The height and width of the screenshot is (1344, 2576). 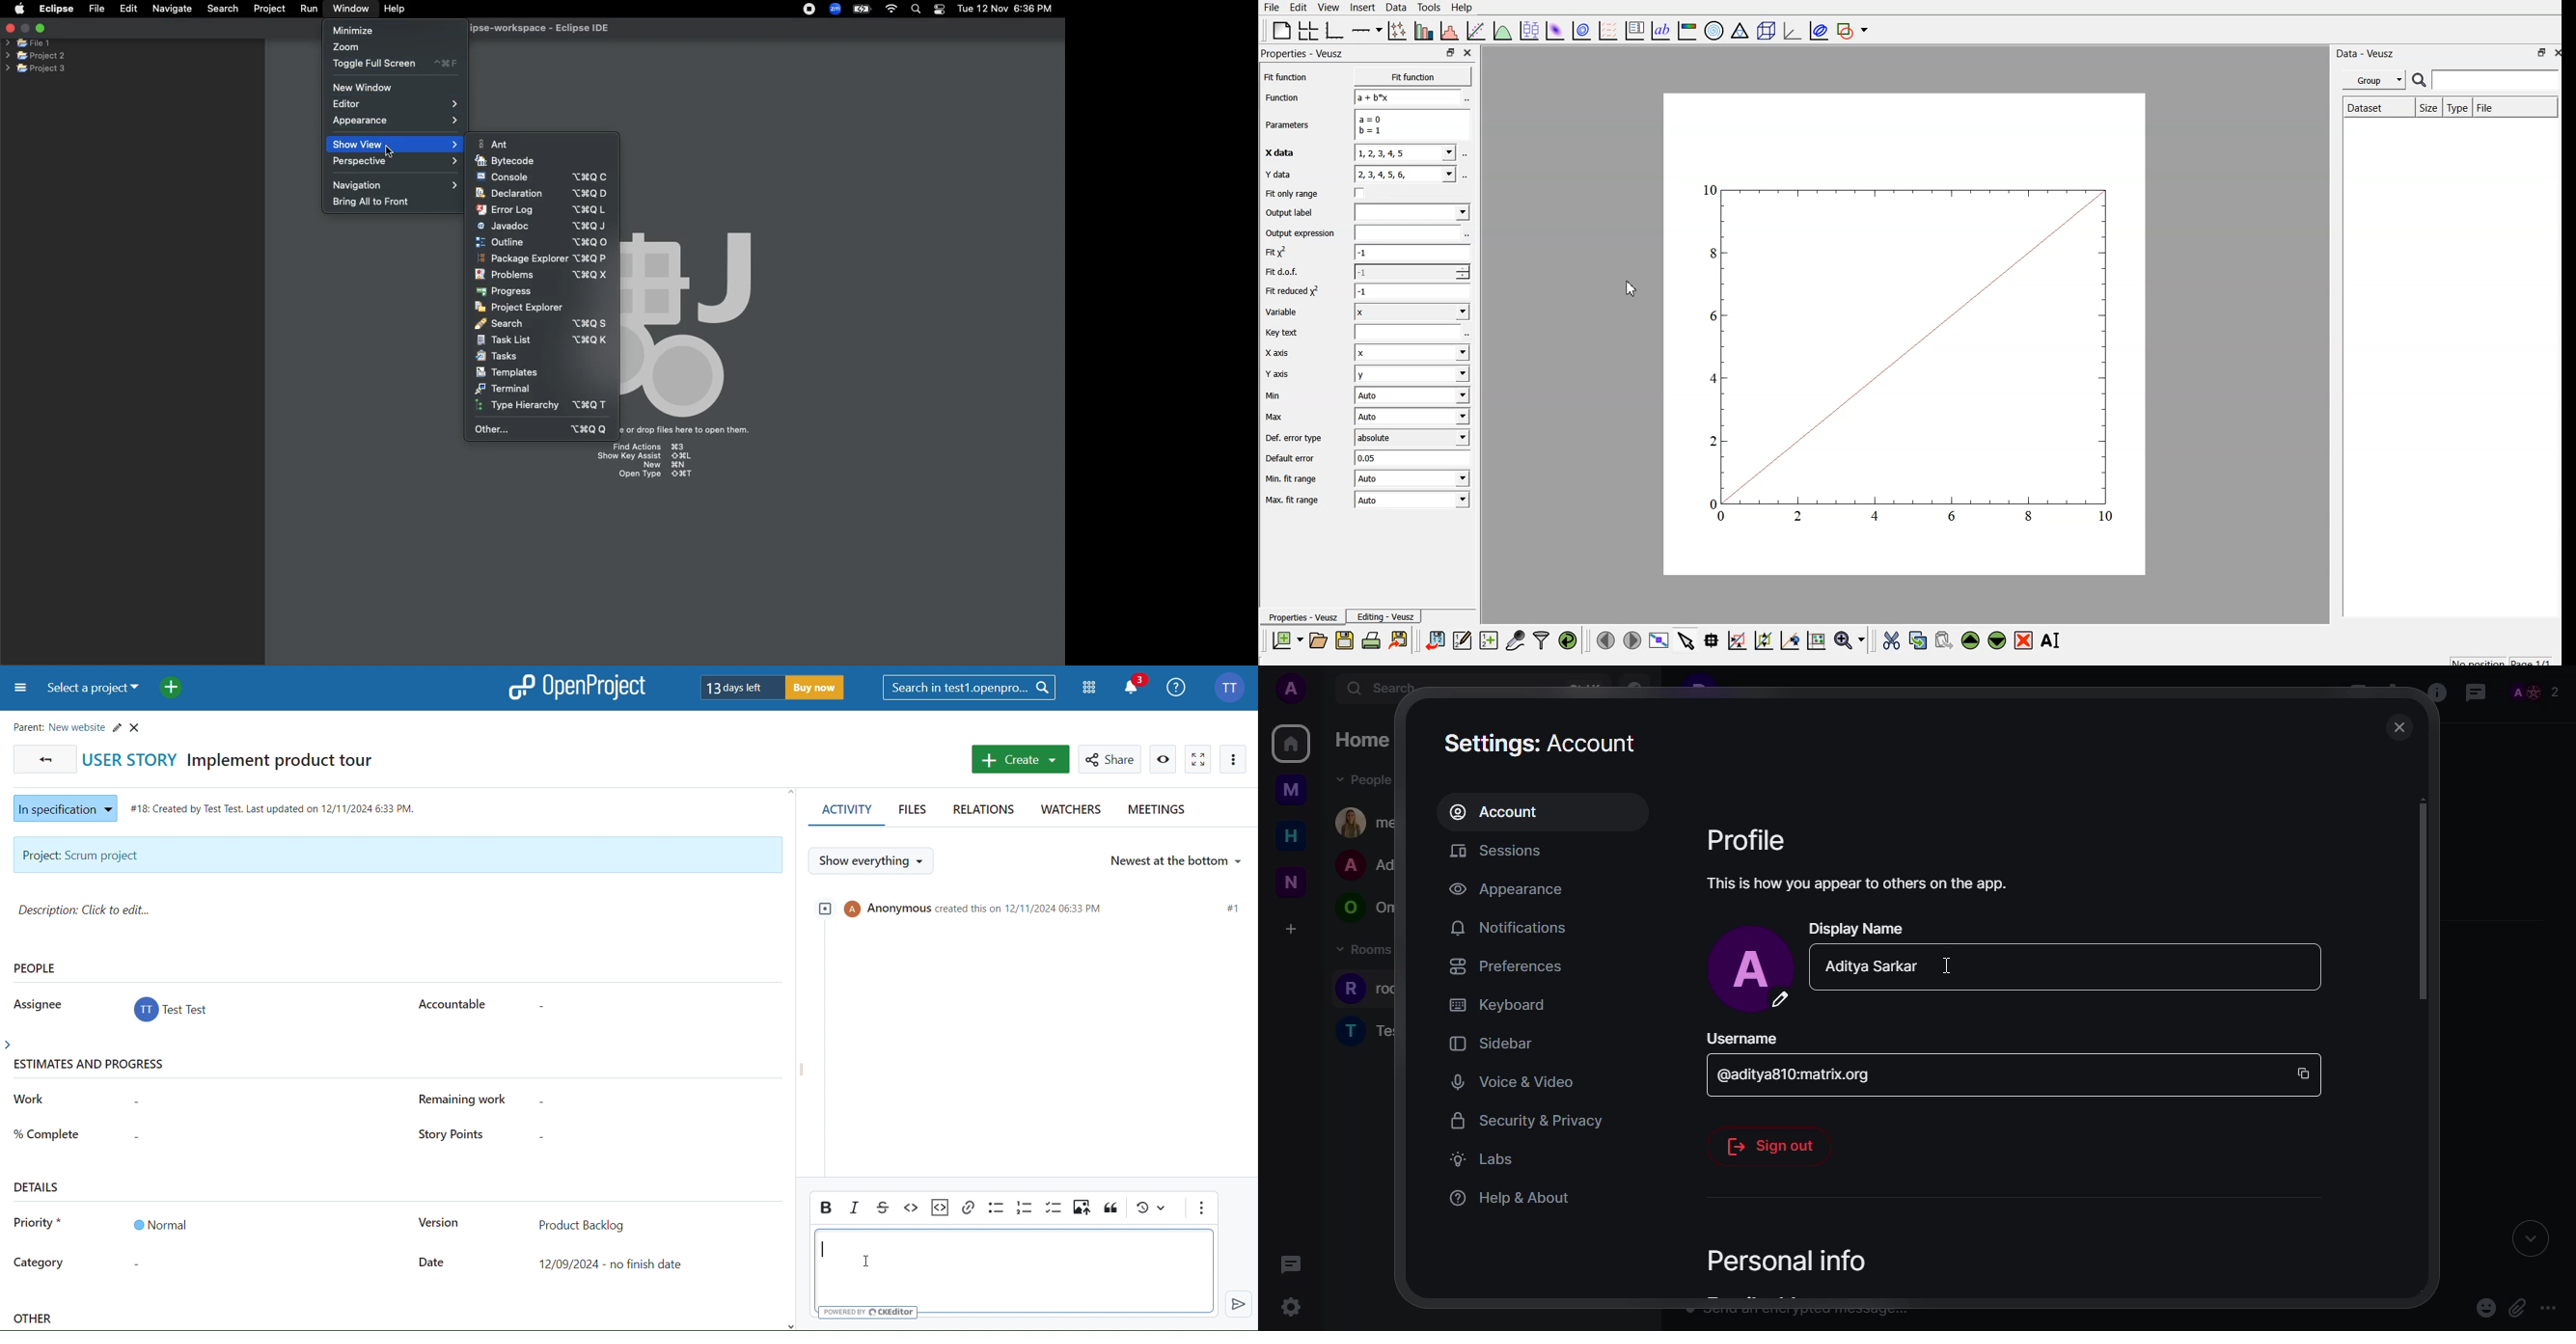 What do you see at coordinates (1543, 642) in the screenshot?
I see `filter data` at bounding box center [1543, 642].